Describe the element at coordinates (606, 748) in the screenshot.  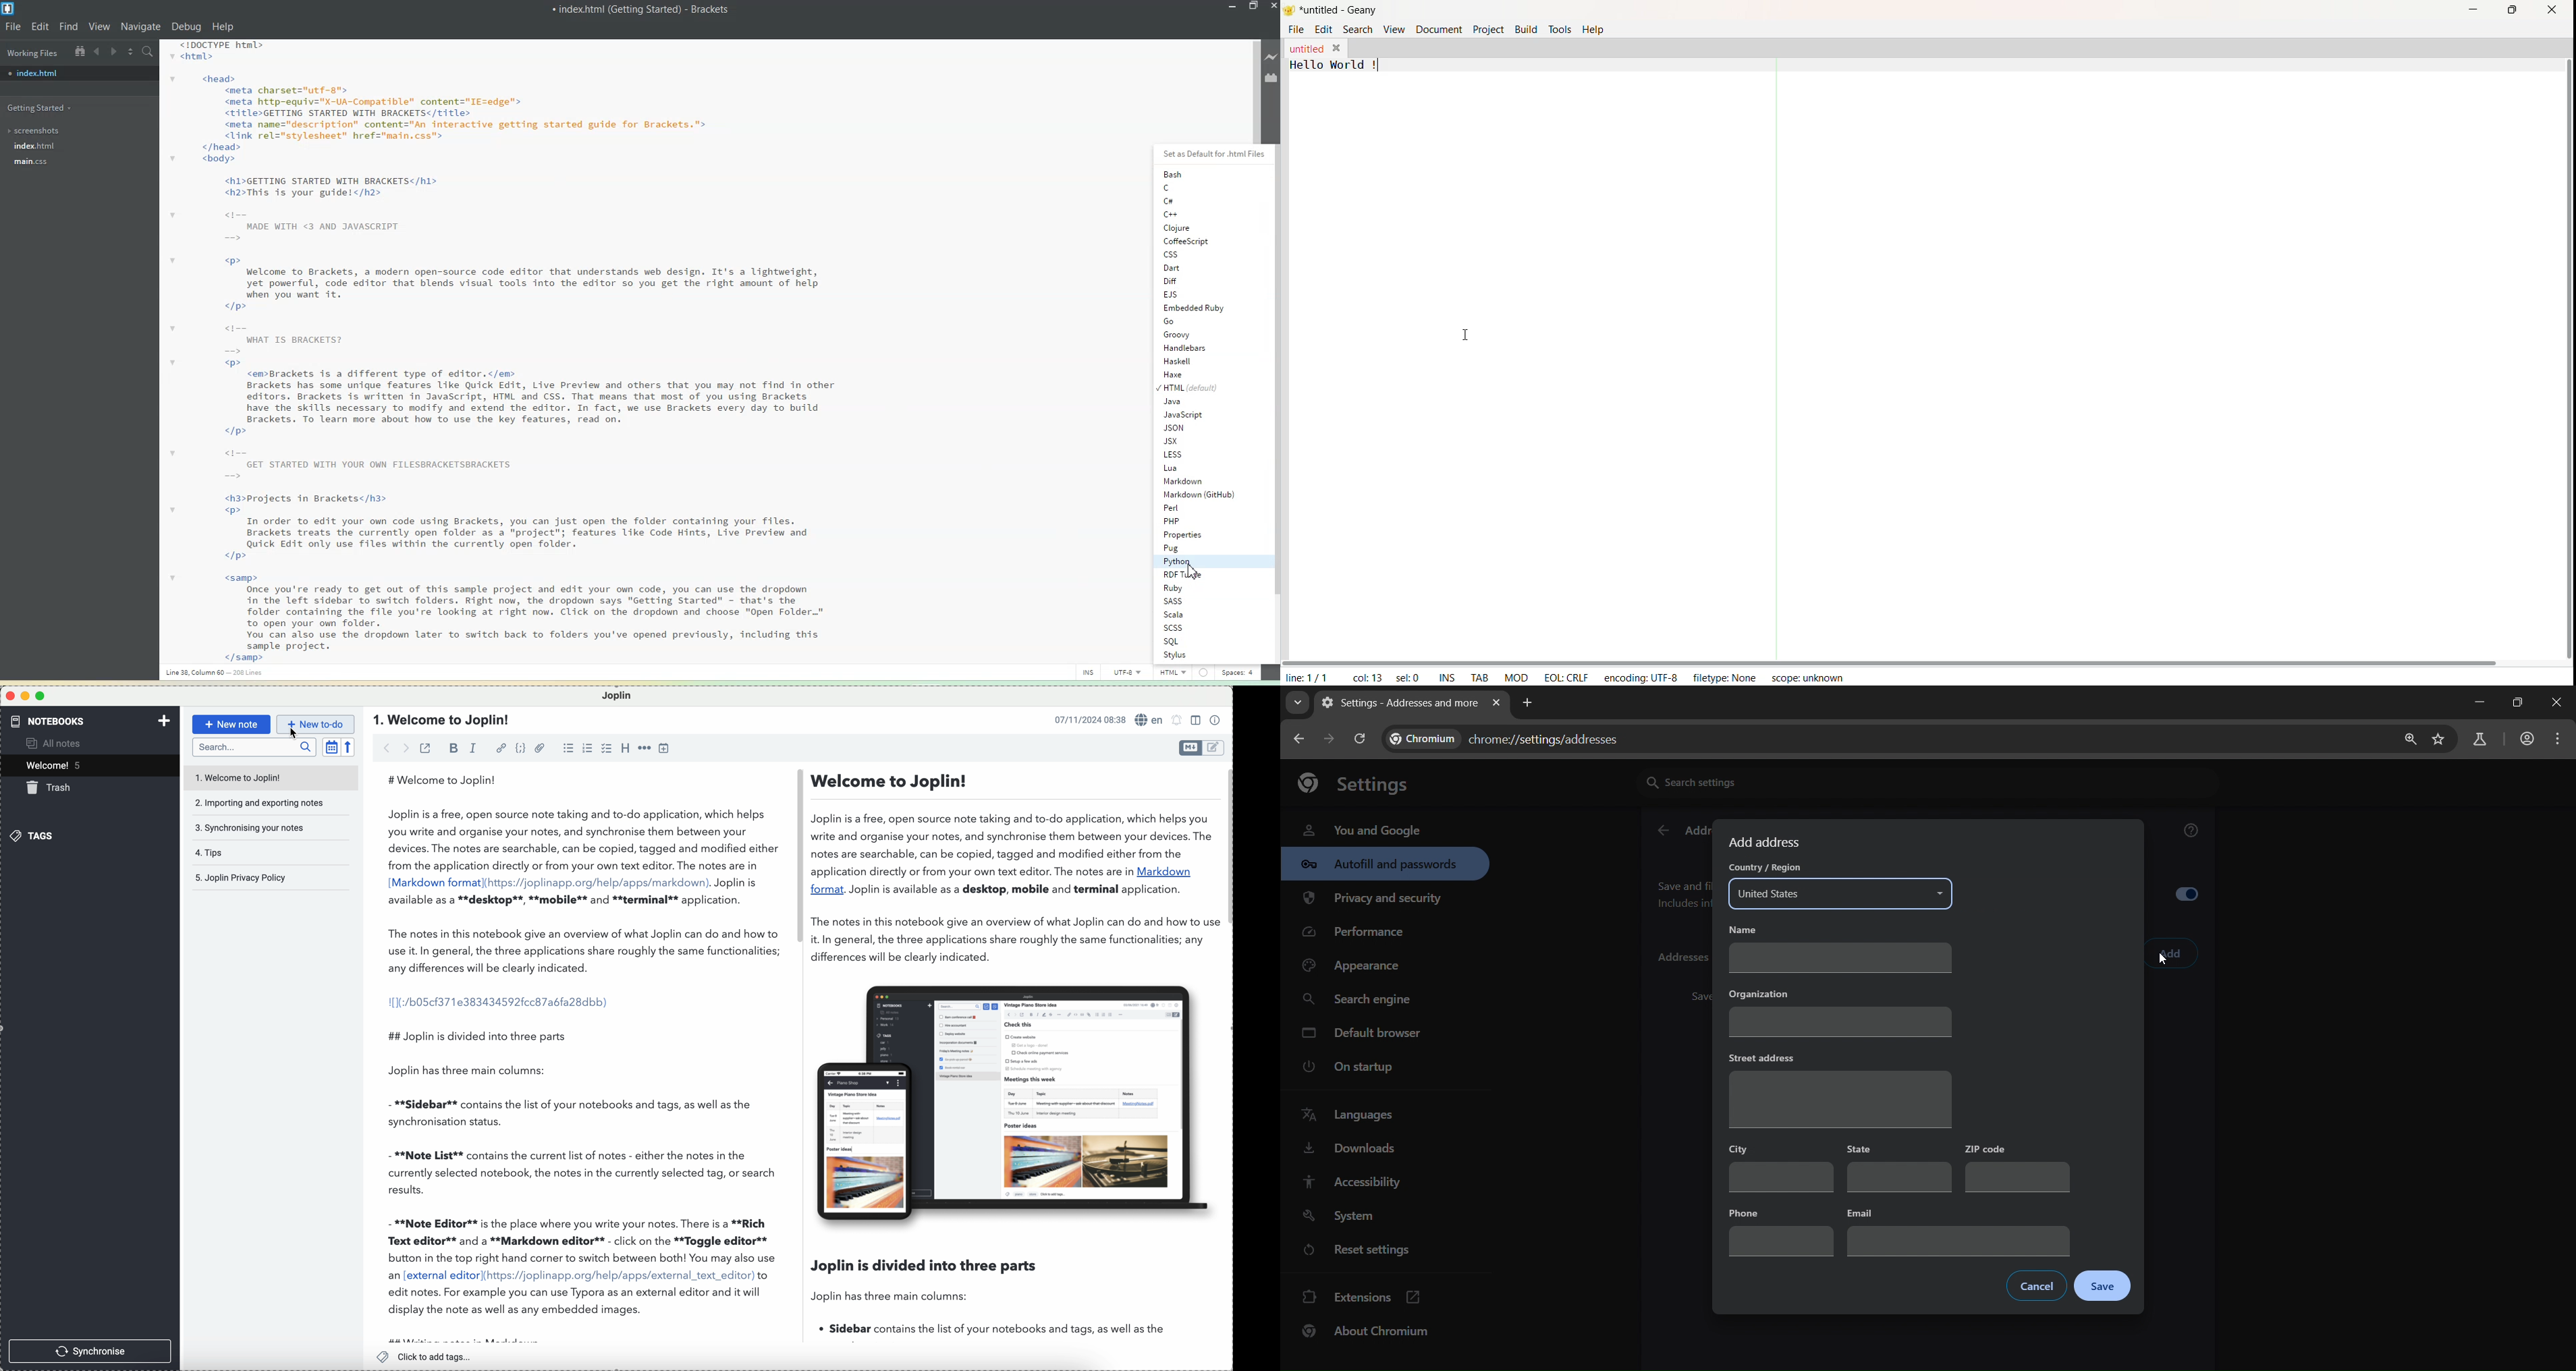
I see `checkbox` at that location.